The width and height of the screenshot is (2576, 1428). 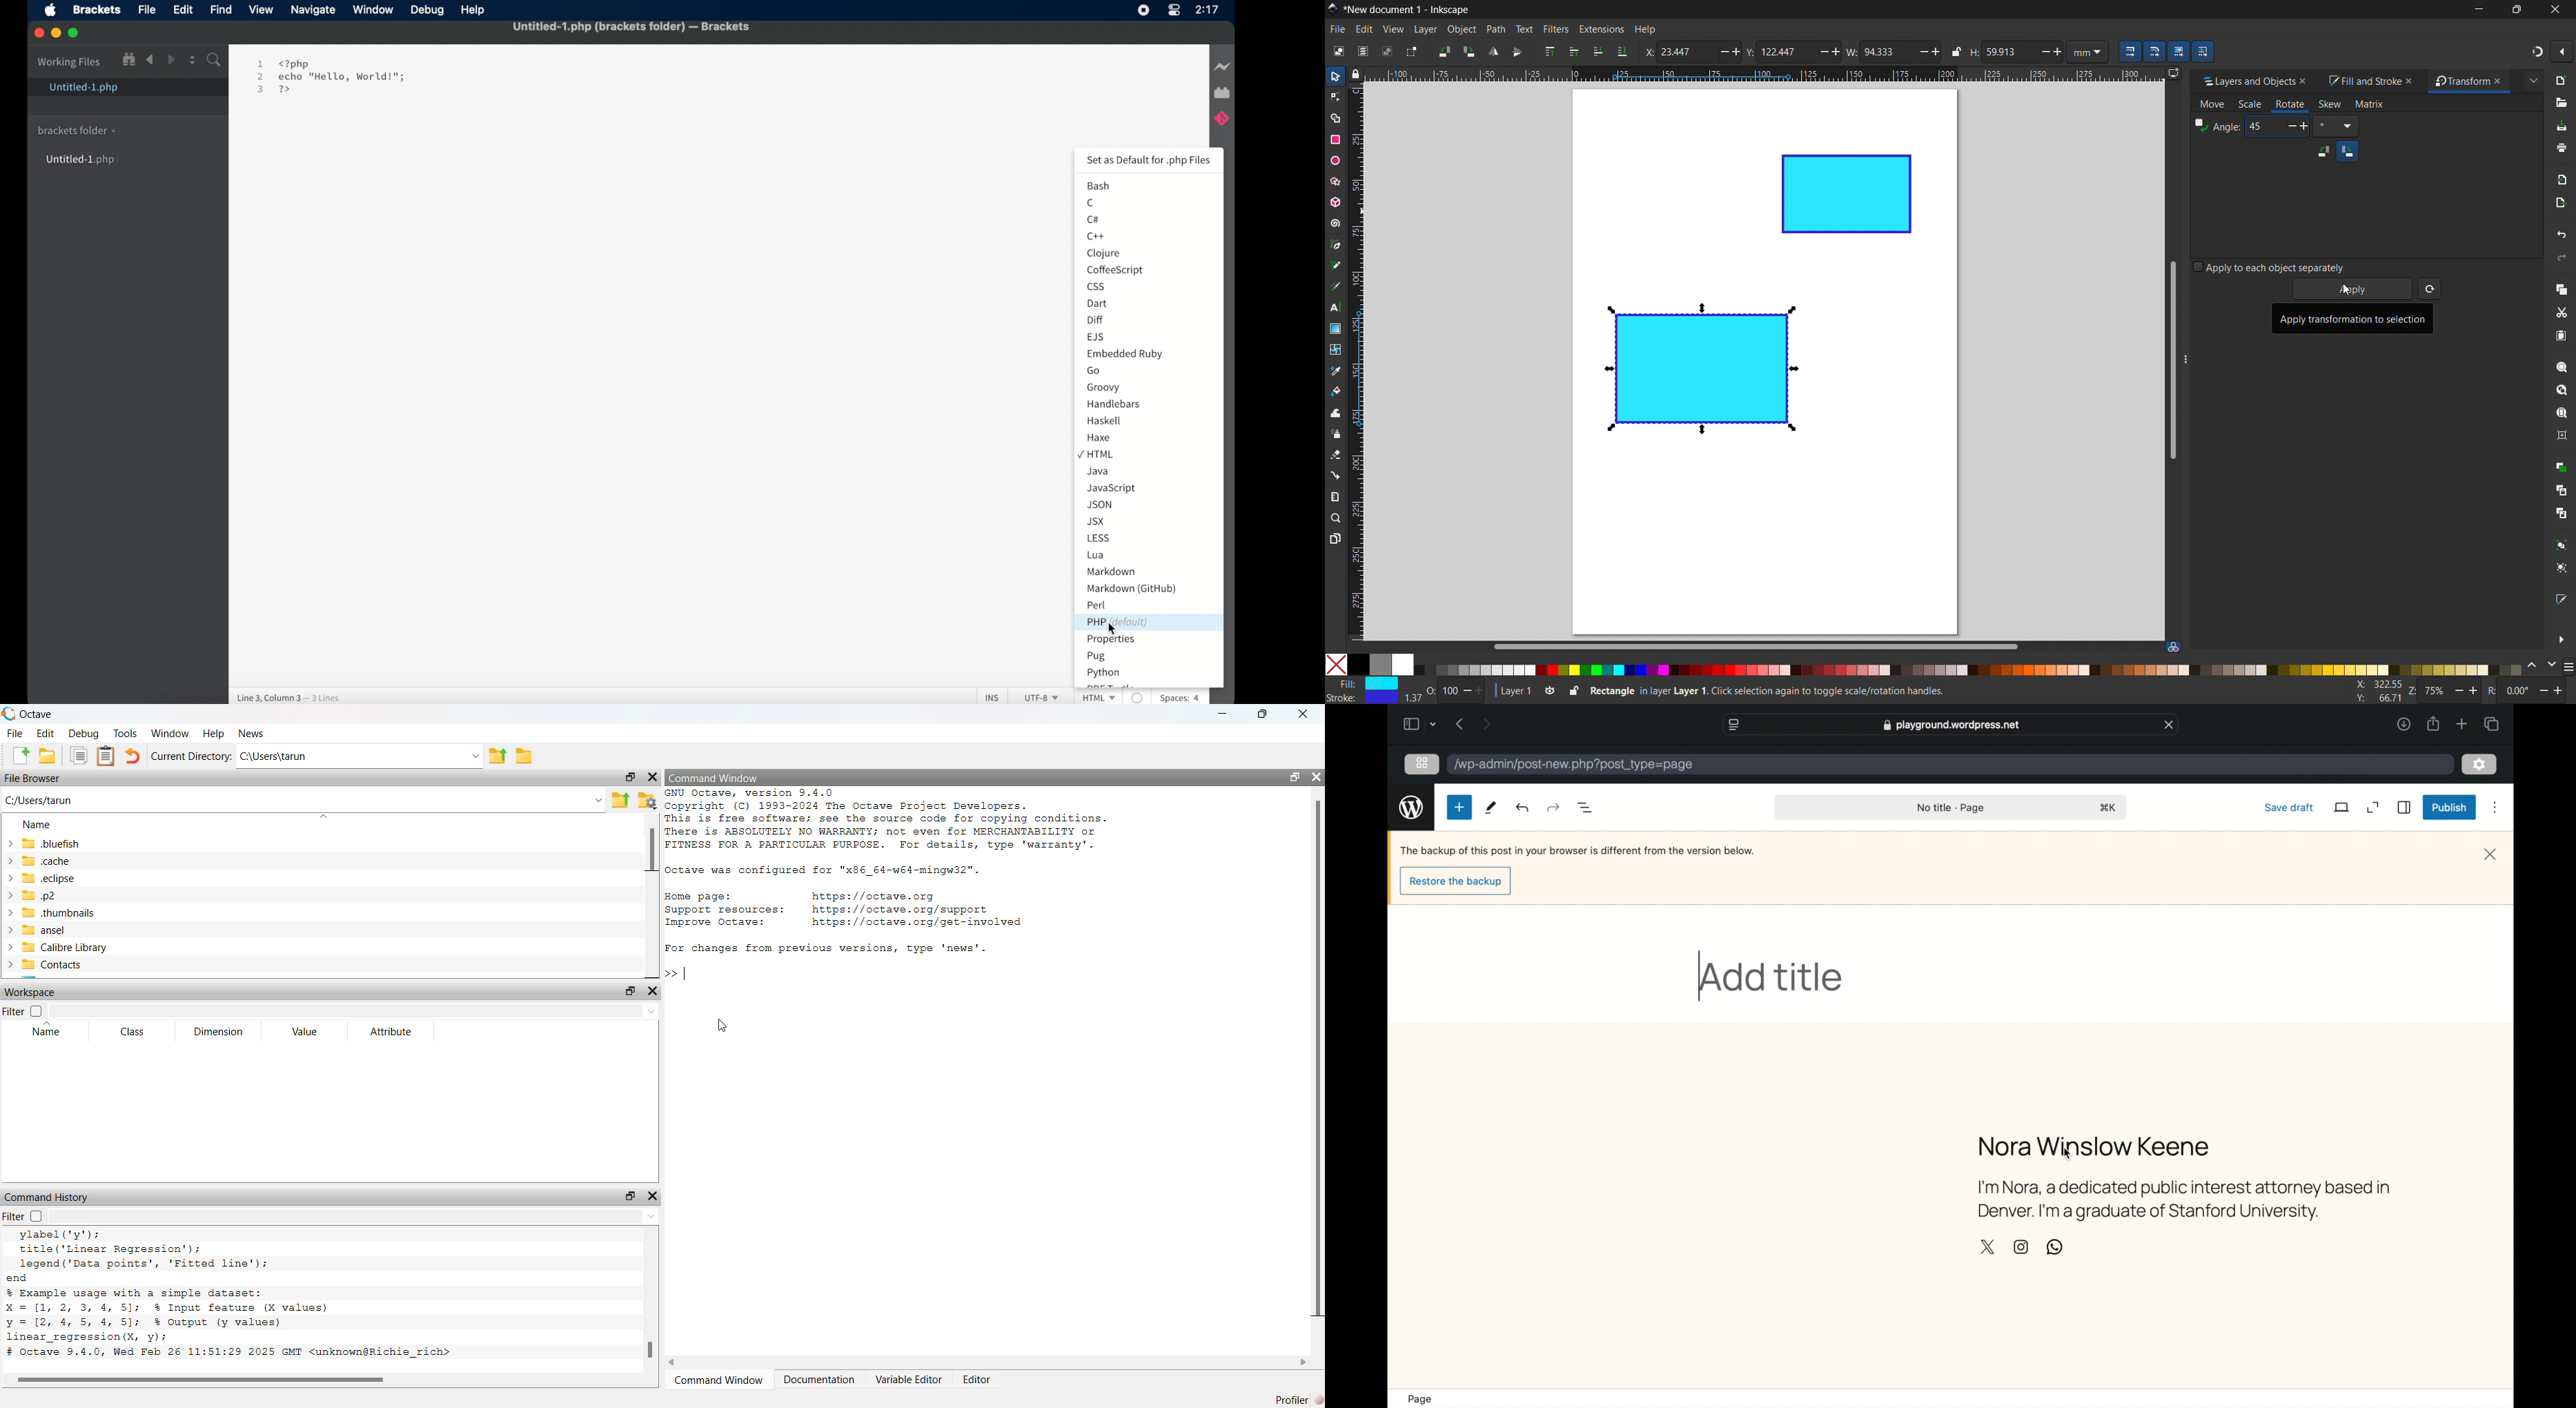 I want to click on page, so click(x=1421, y=1400).